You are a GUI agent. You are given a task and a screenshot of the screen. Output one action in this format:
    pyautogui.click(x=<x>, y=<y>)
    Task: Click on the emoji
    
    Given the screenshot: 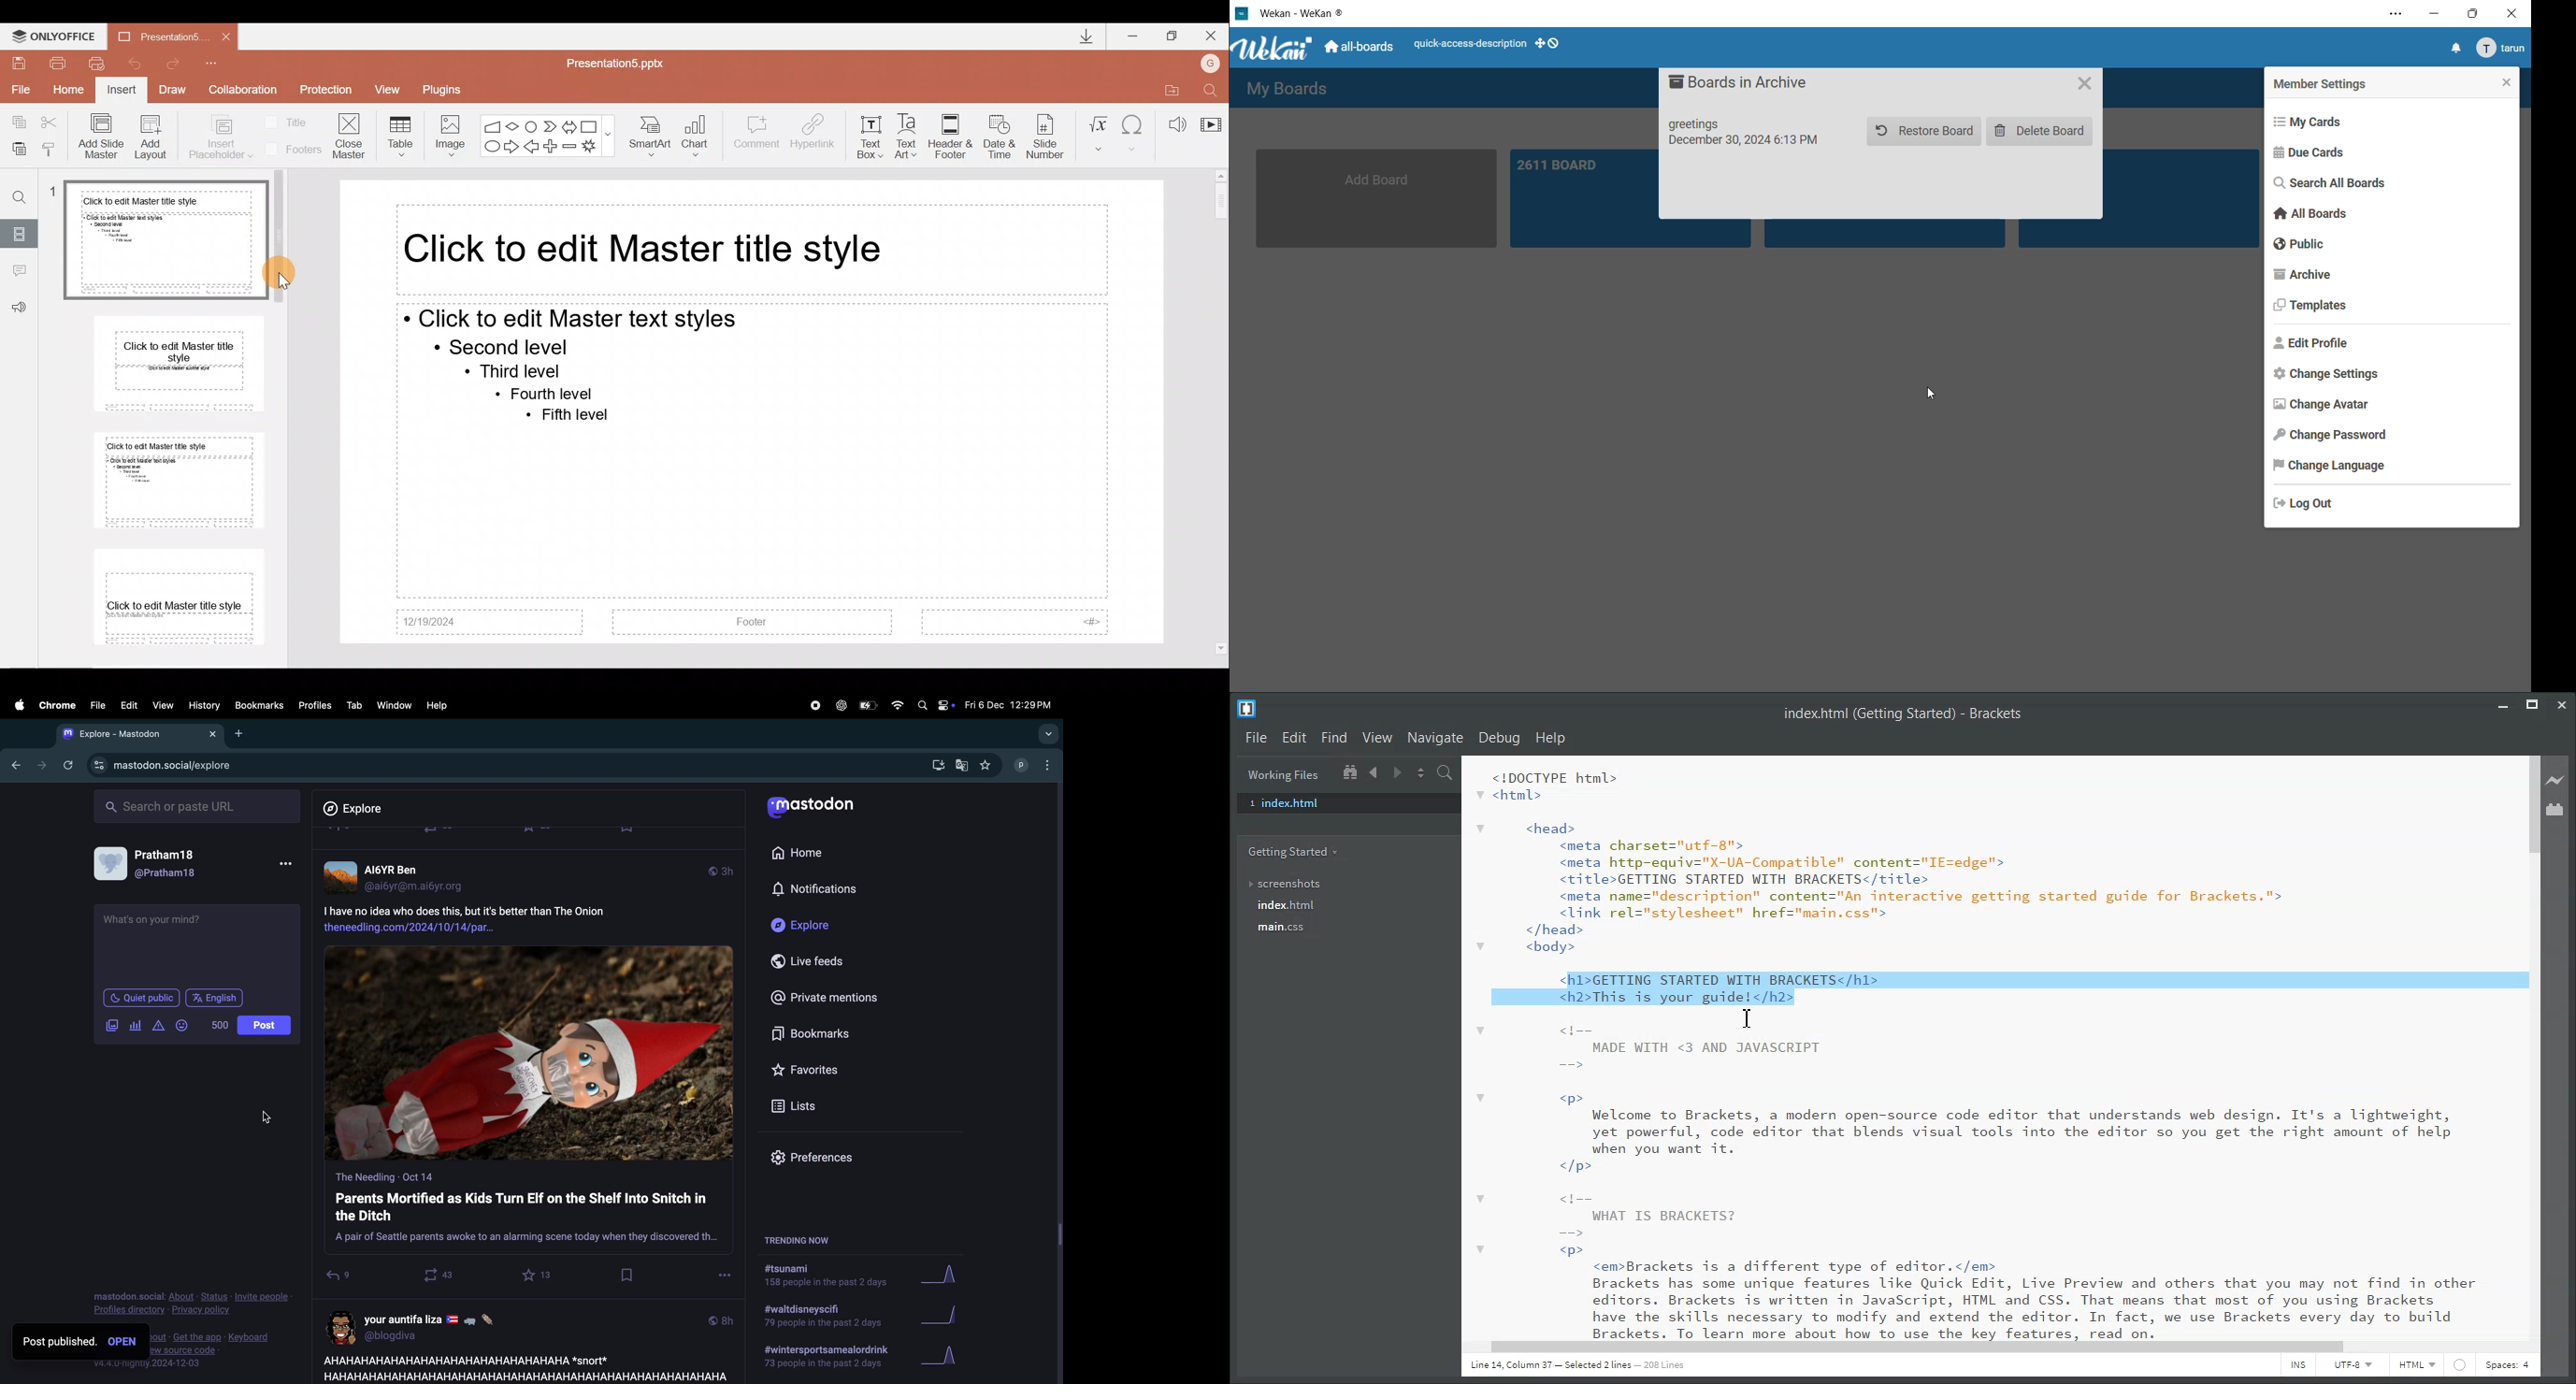 What is the action you would take?
    pyautogui.click(x=181, y=1025)
    